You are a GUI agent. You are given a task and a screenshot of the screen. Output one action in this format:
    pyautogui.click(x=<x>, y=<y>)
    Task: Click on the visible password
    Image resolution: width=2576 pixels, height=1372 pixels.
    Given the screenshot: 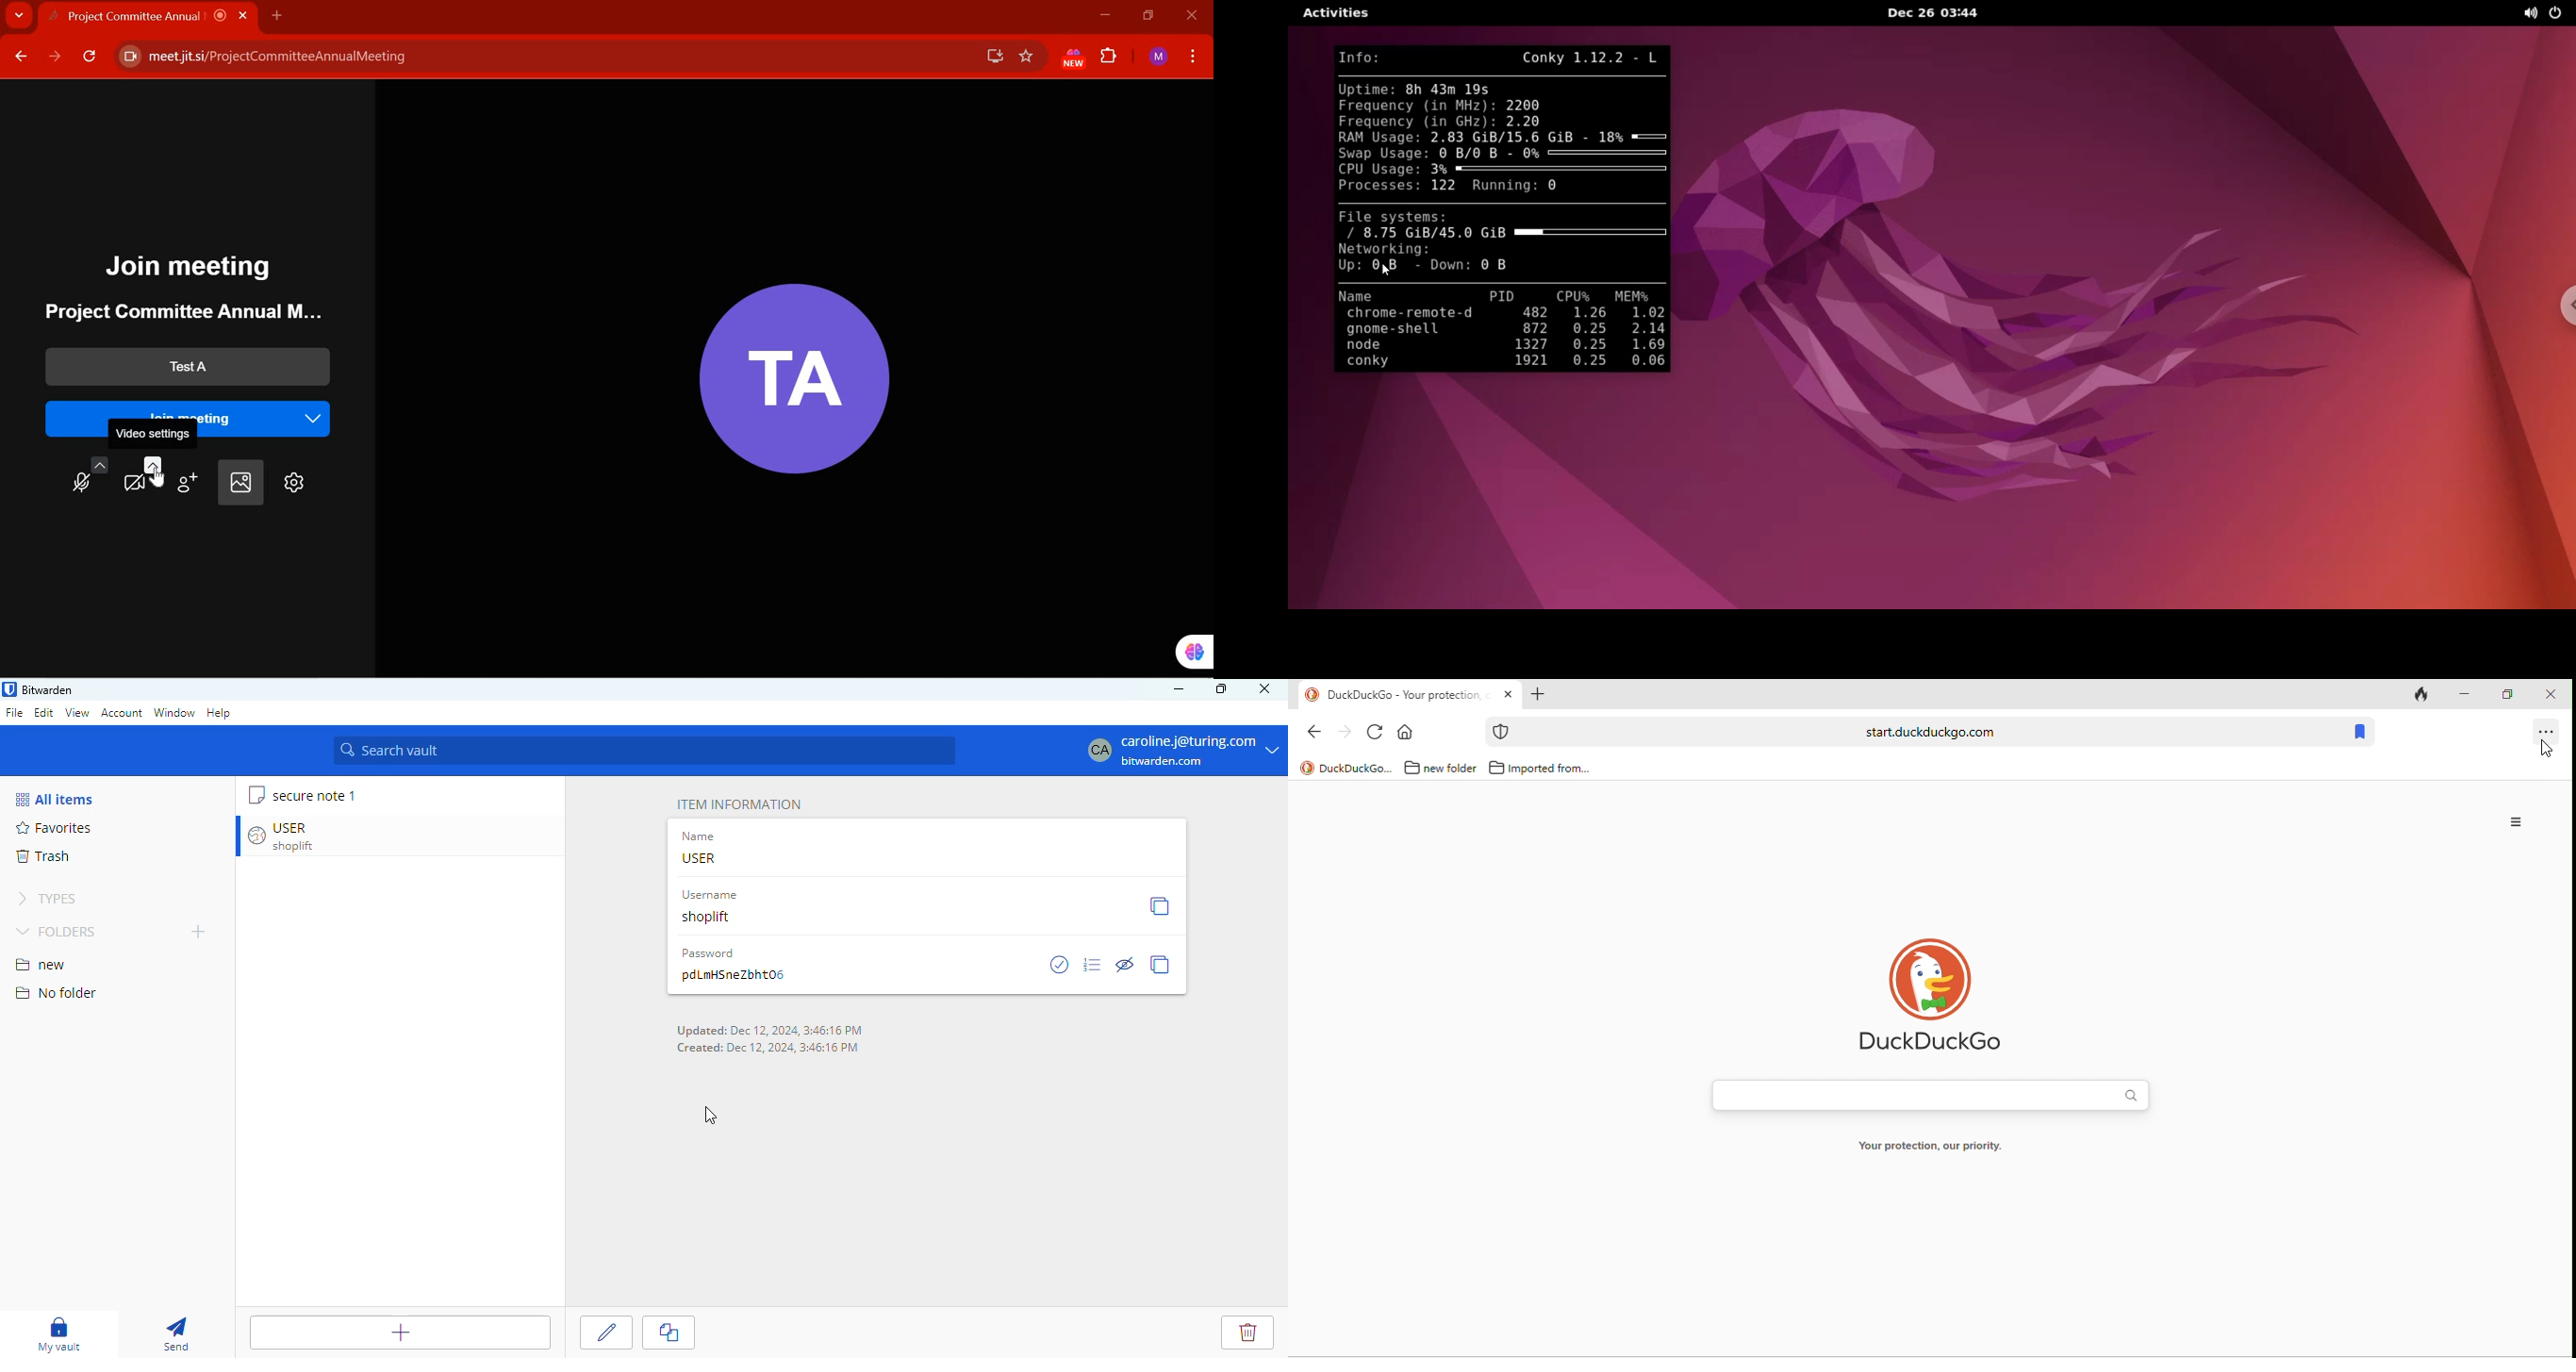 What is the action you would take?
    pyautogui.click(x=735, y=974)
    